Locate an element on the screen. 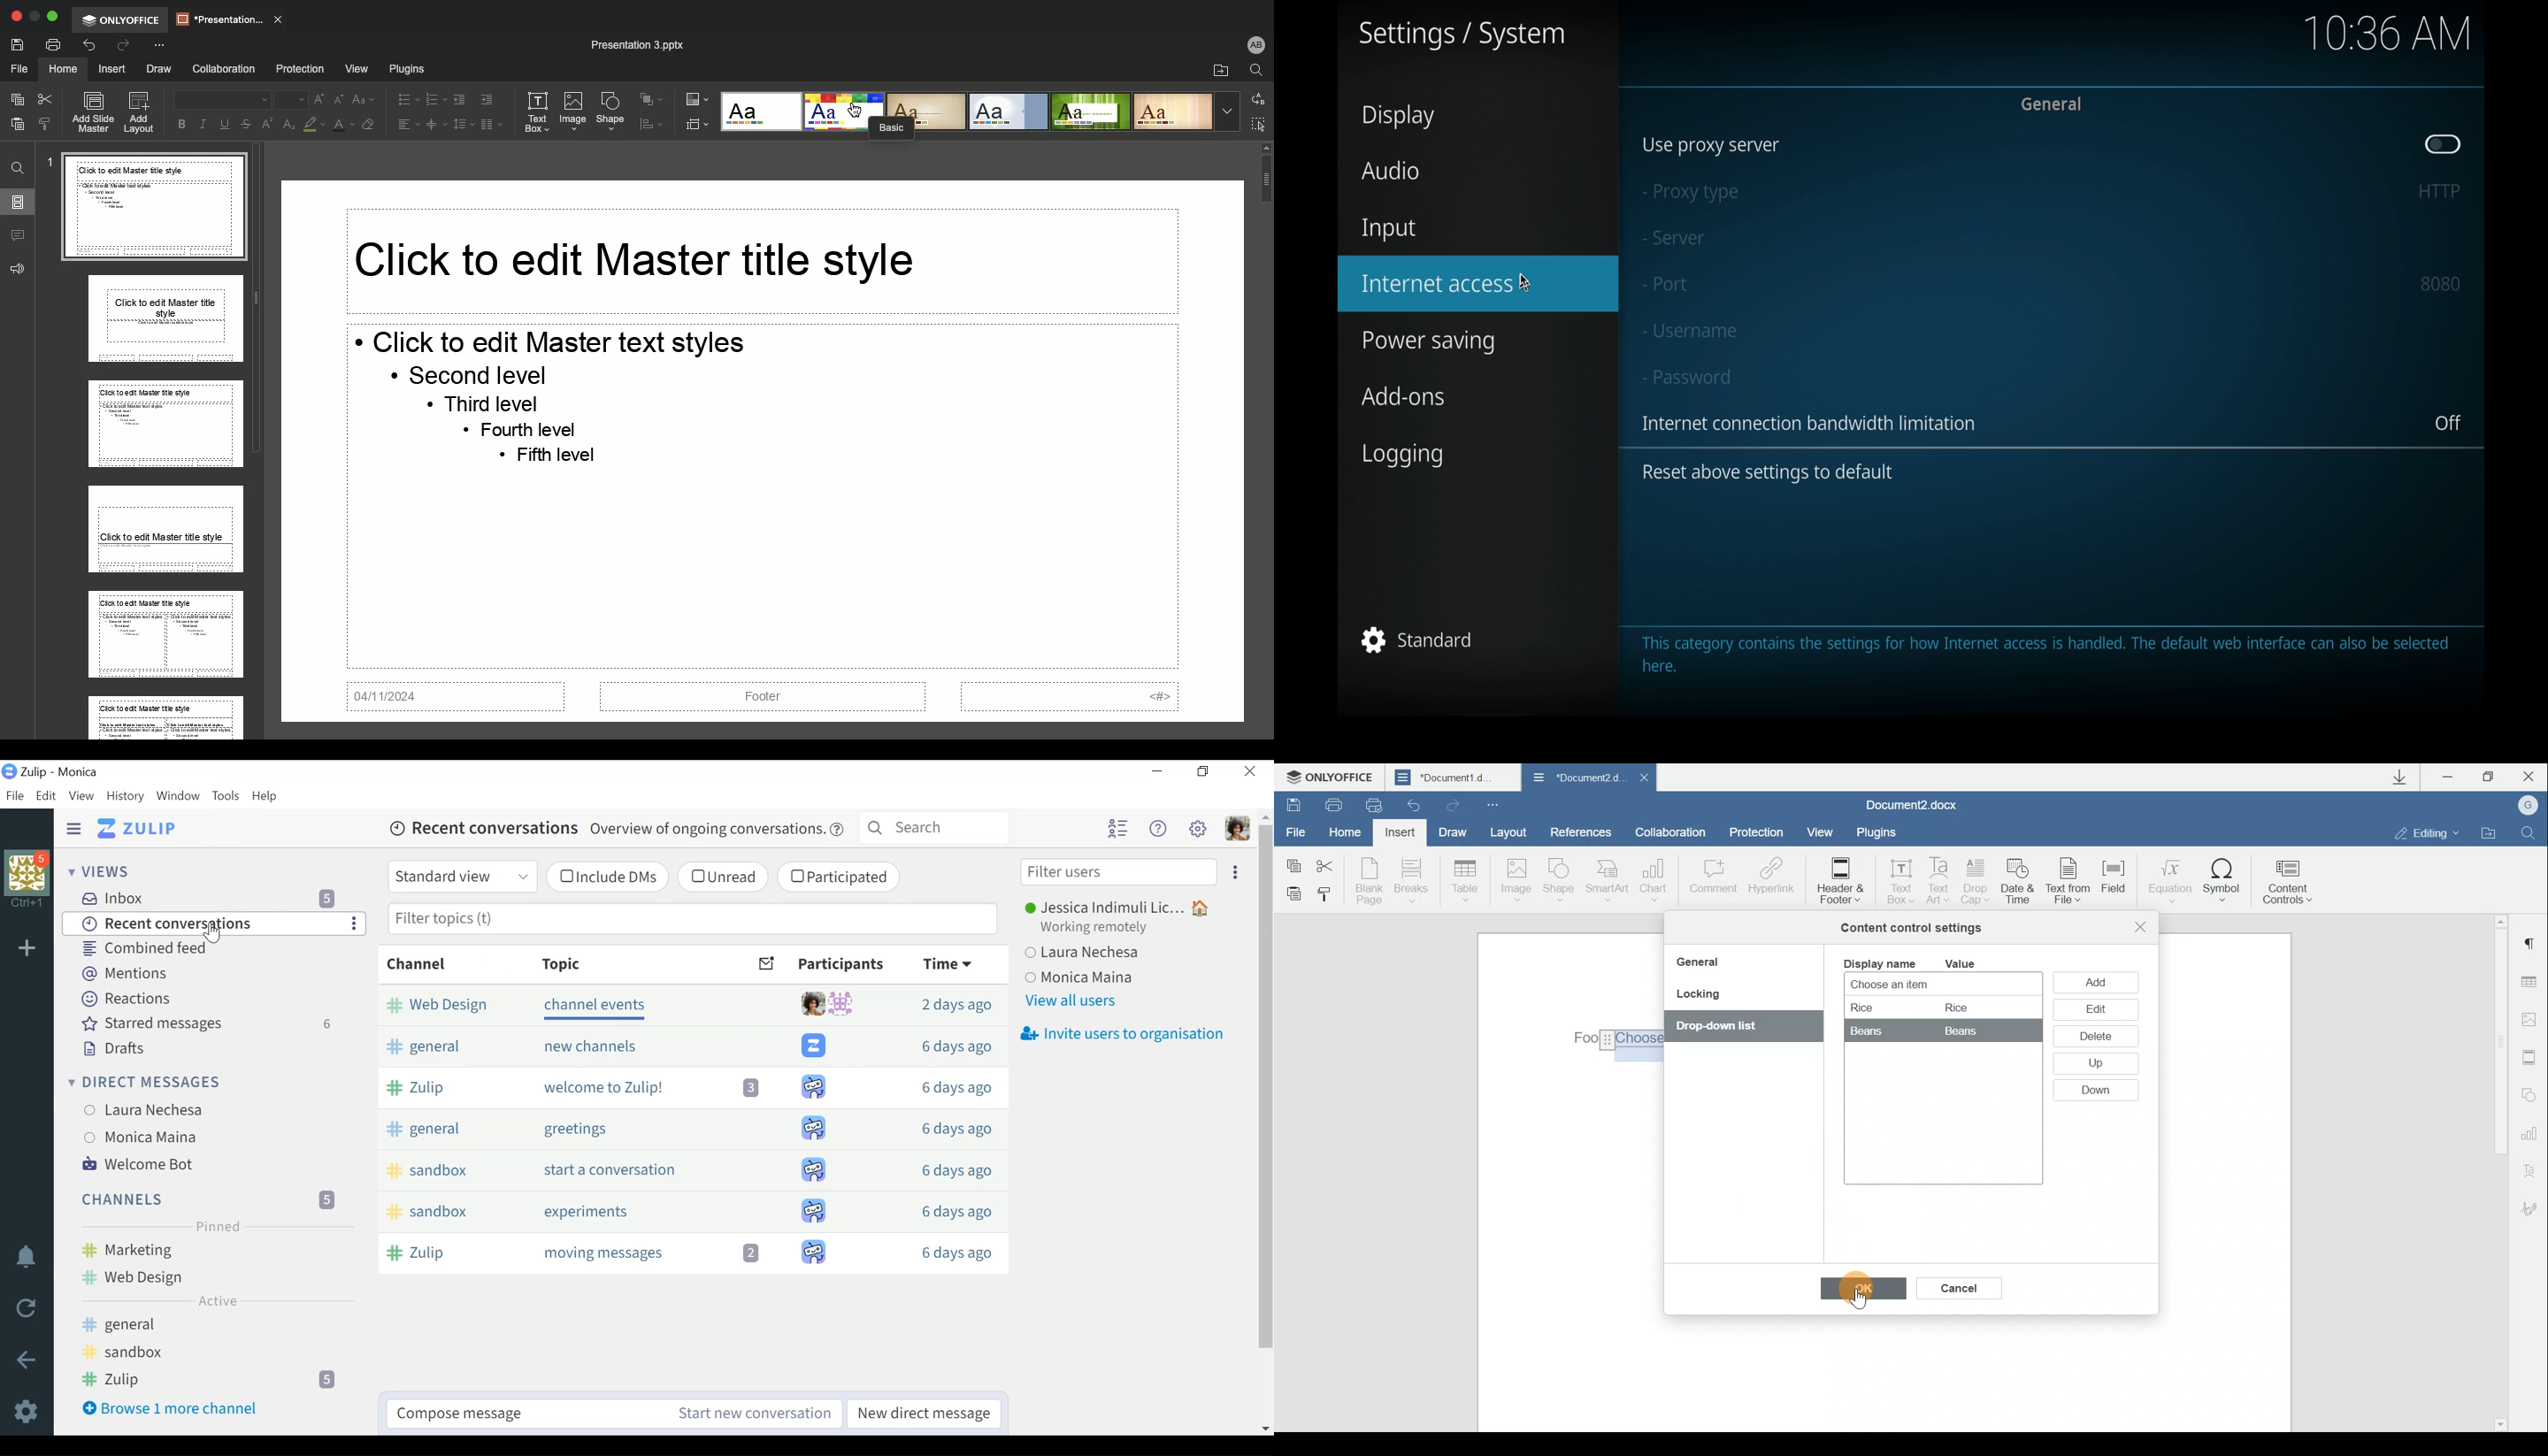 This screenshot has height=1456, width=2548. Center is located at coordinates (432, 126).